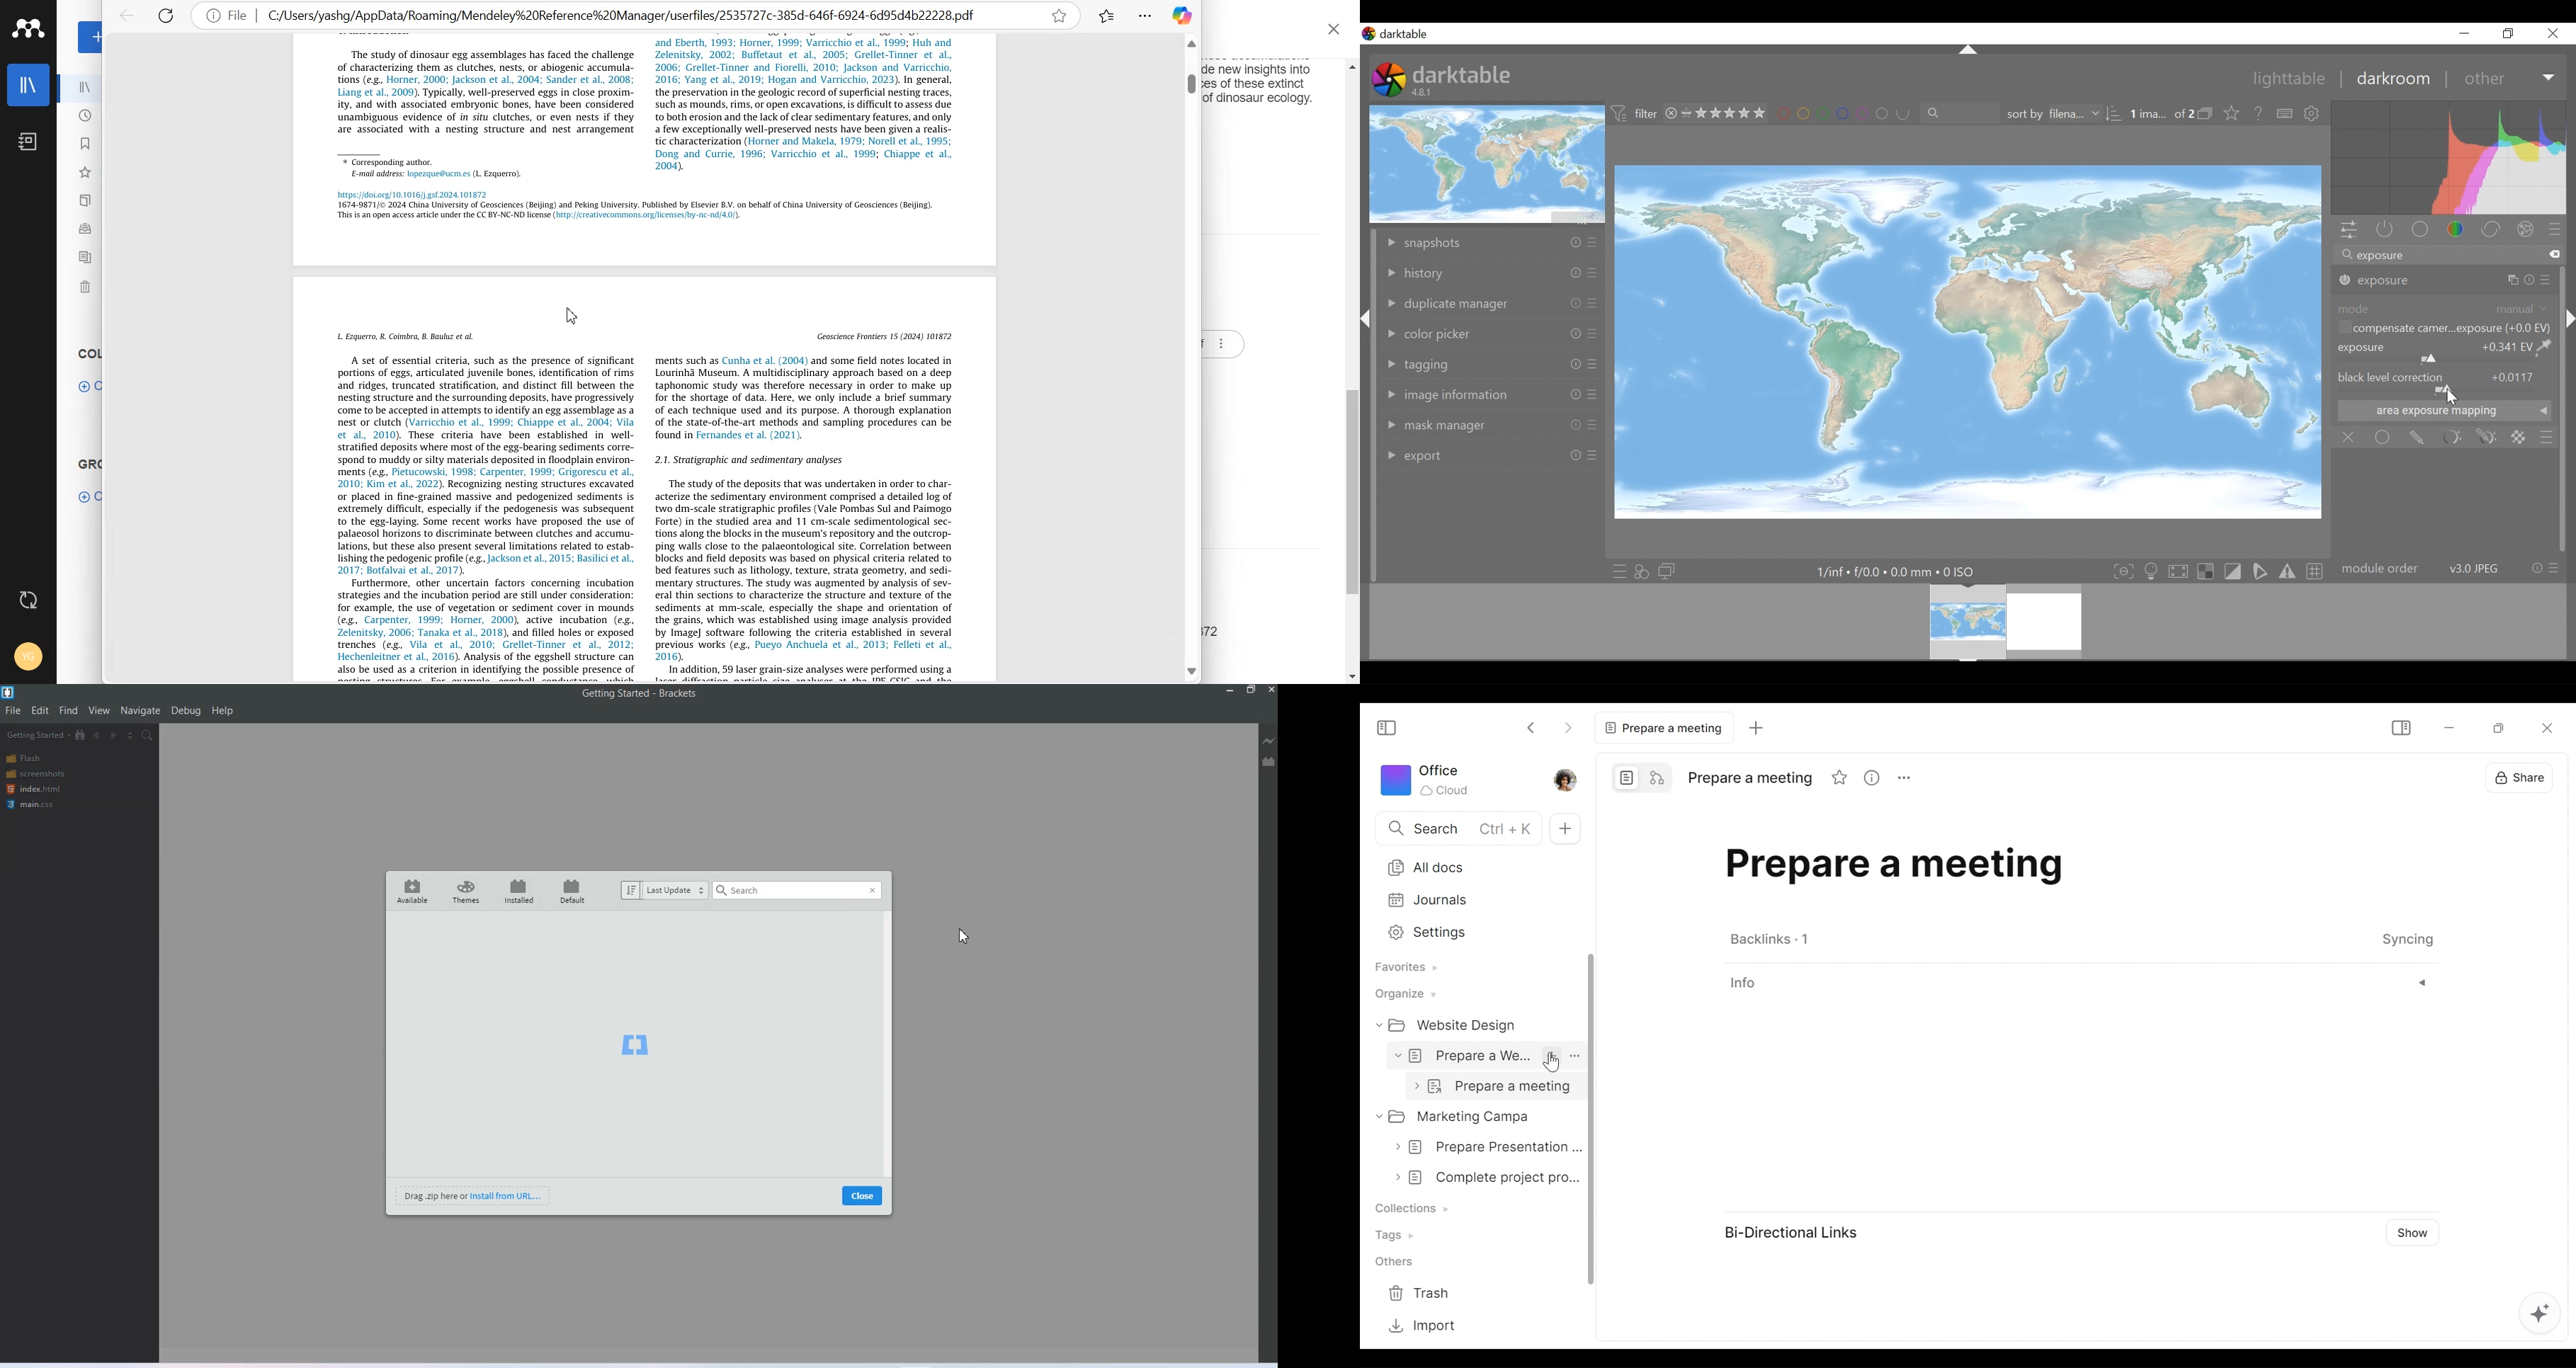 The image size is (2576, 1372). Describe the element at coordinates (1487, 163) in the screenshot. I see `image preview` at that location.